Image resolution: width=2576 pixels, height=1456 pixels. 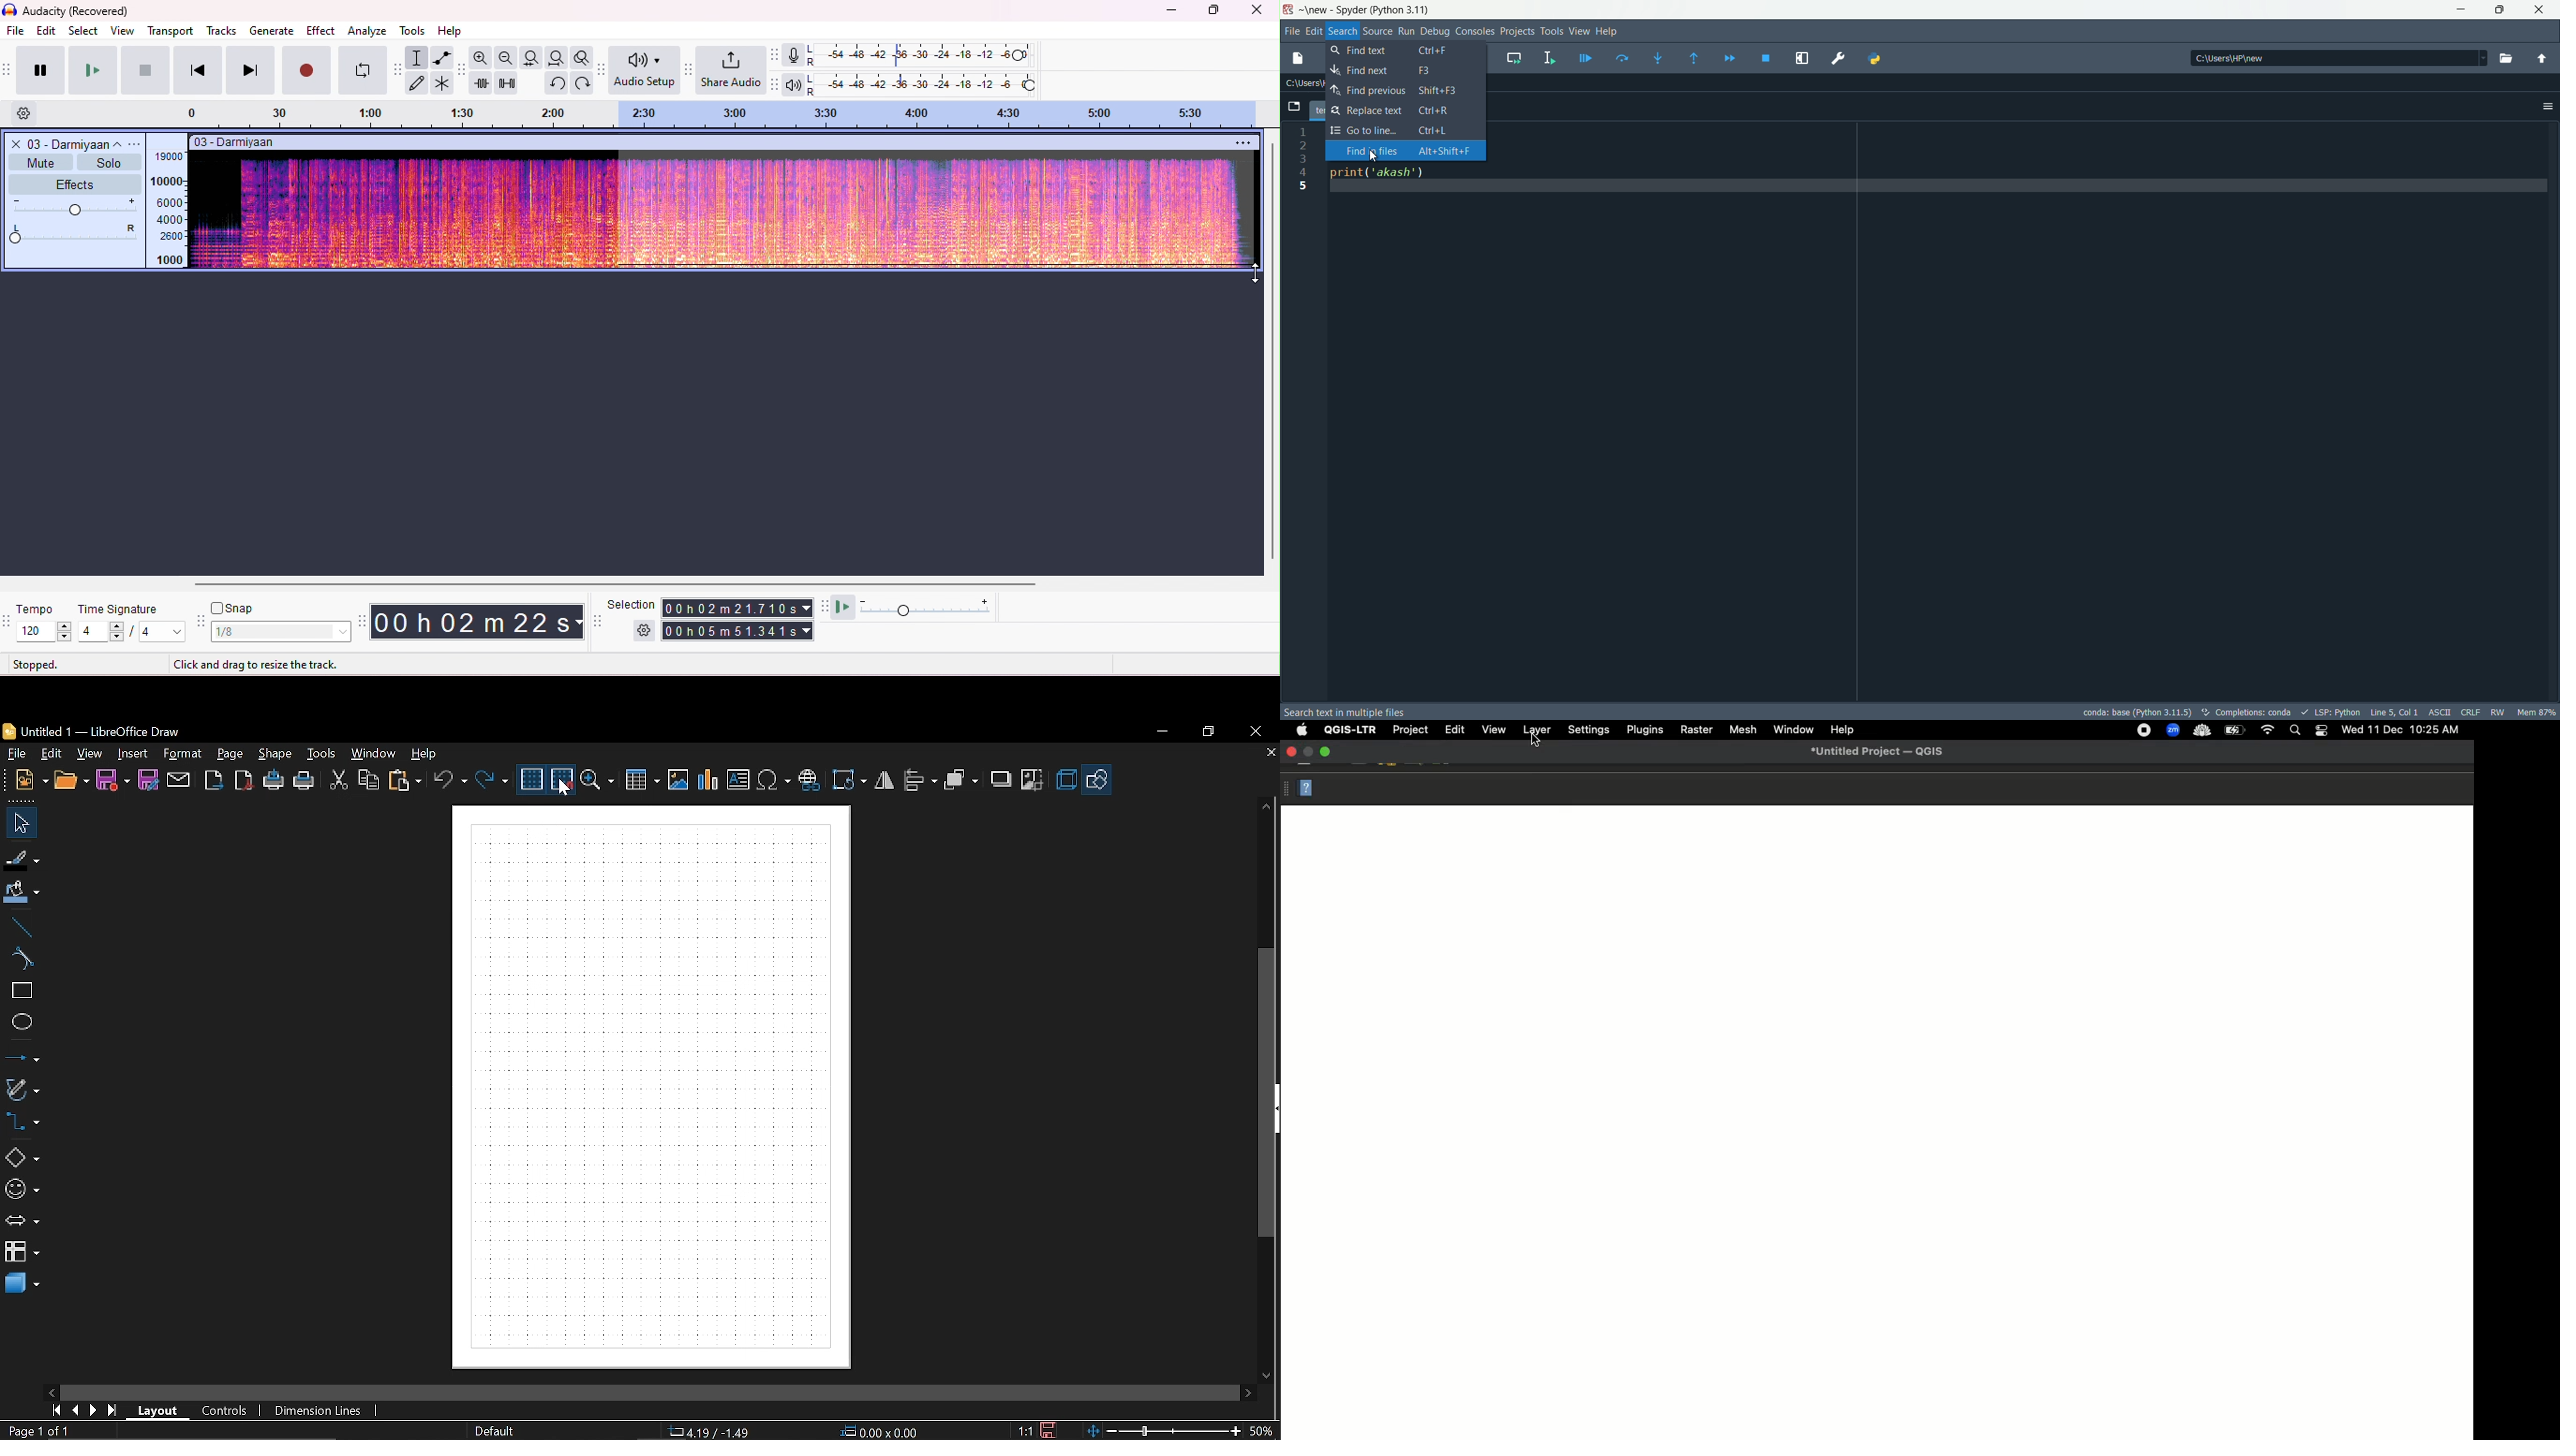 I want to click on zoom, so click(x=599, y=781).